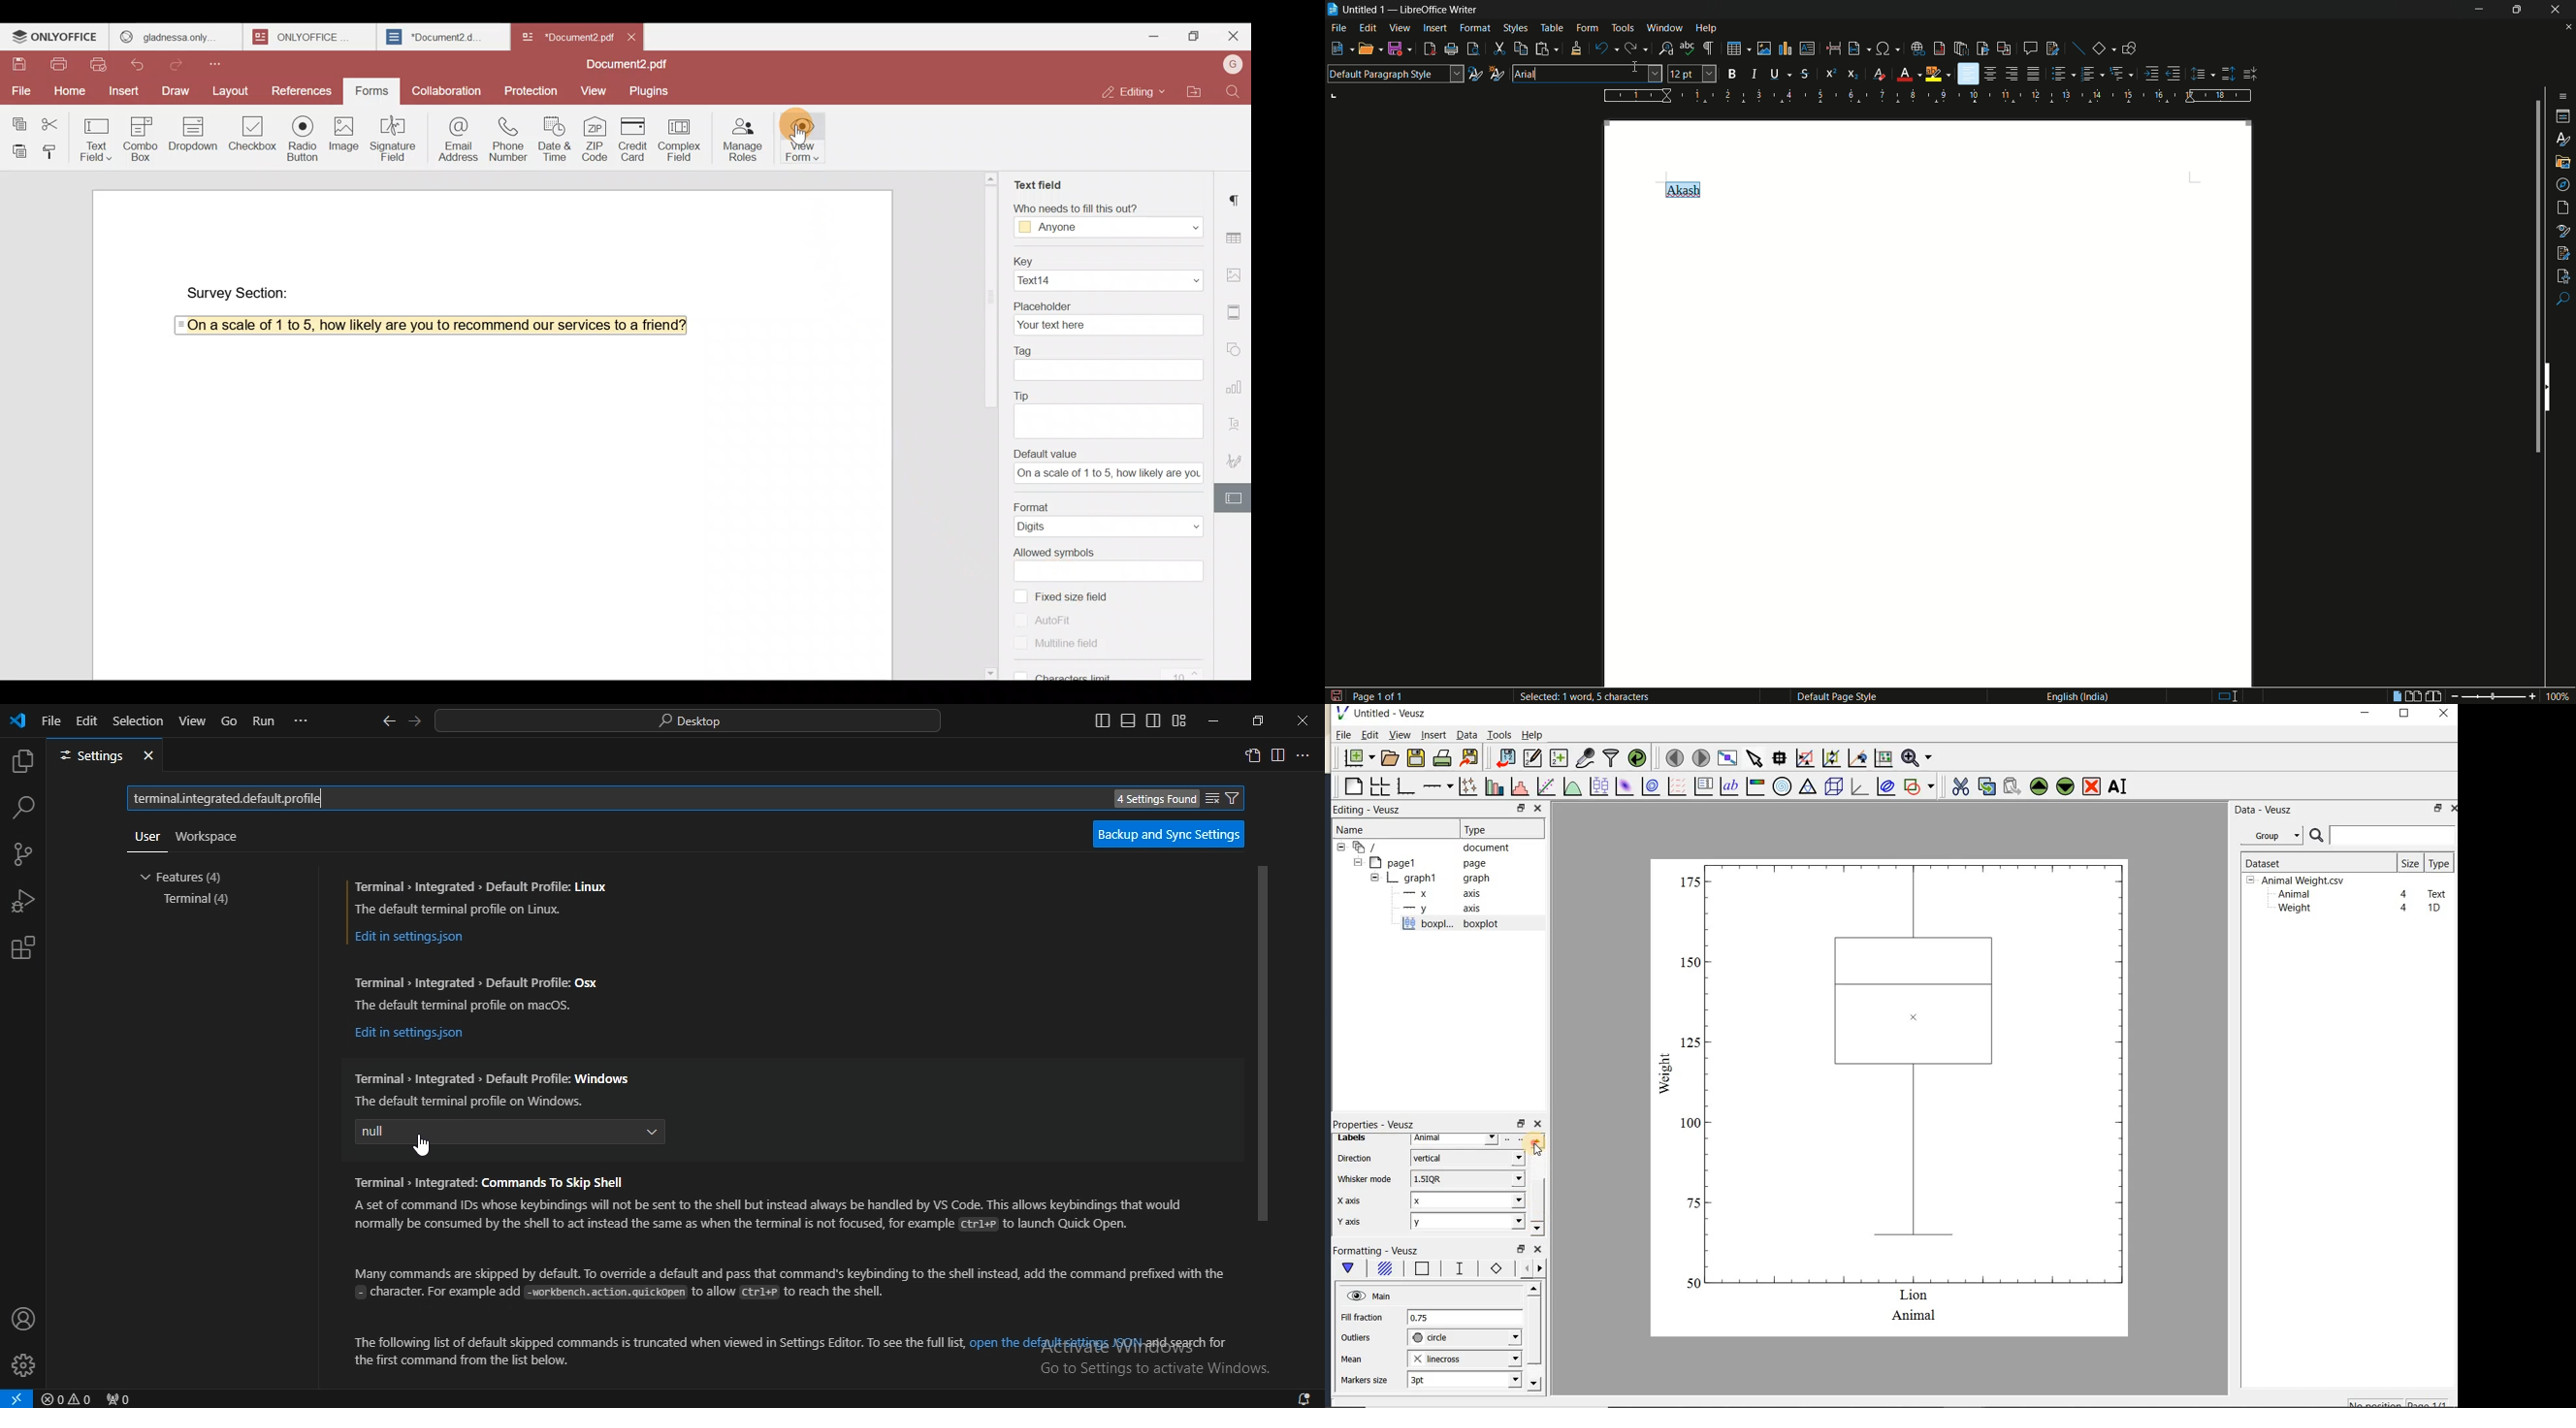  What do you see at coordinates (302, 136) in the screenshot?
I see `Radio` at bounding box center [302, 136].